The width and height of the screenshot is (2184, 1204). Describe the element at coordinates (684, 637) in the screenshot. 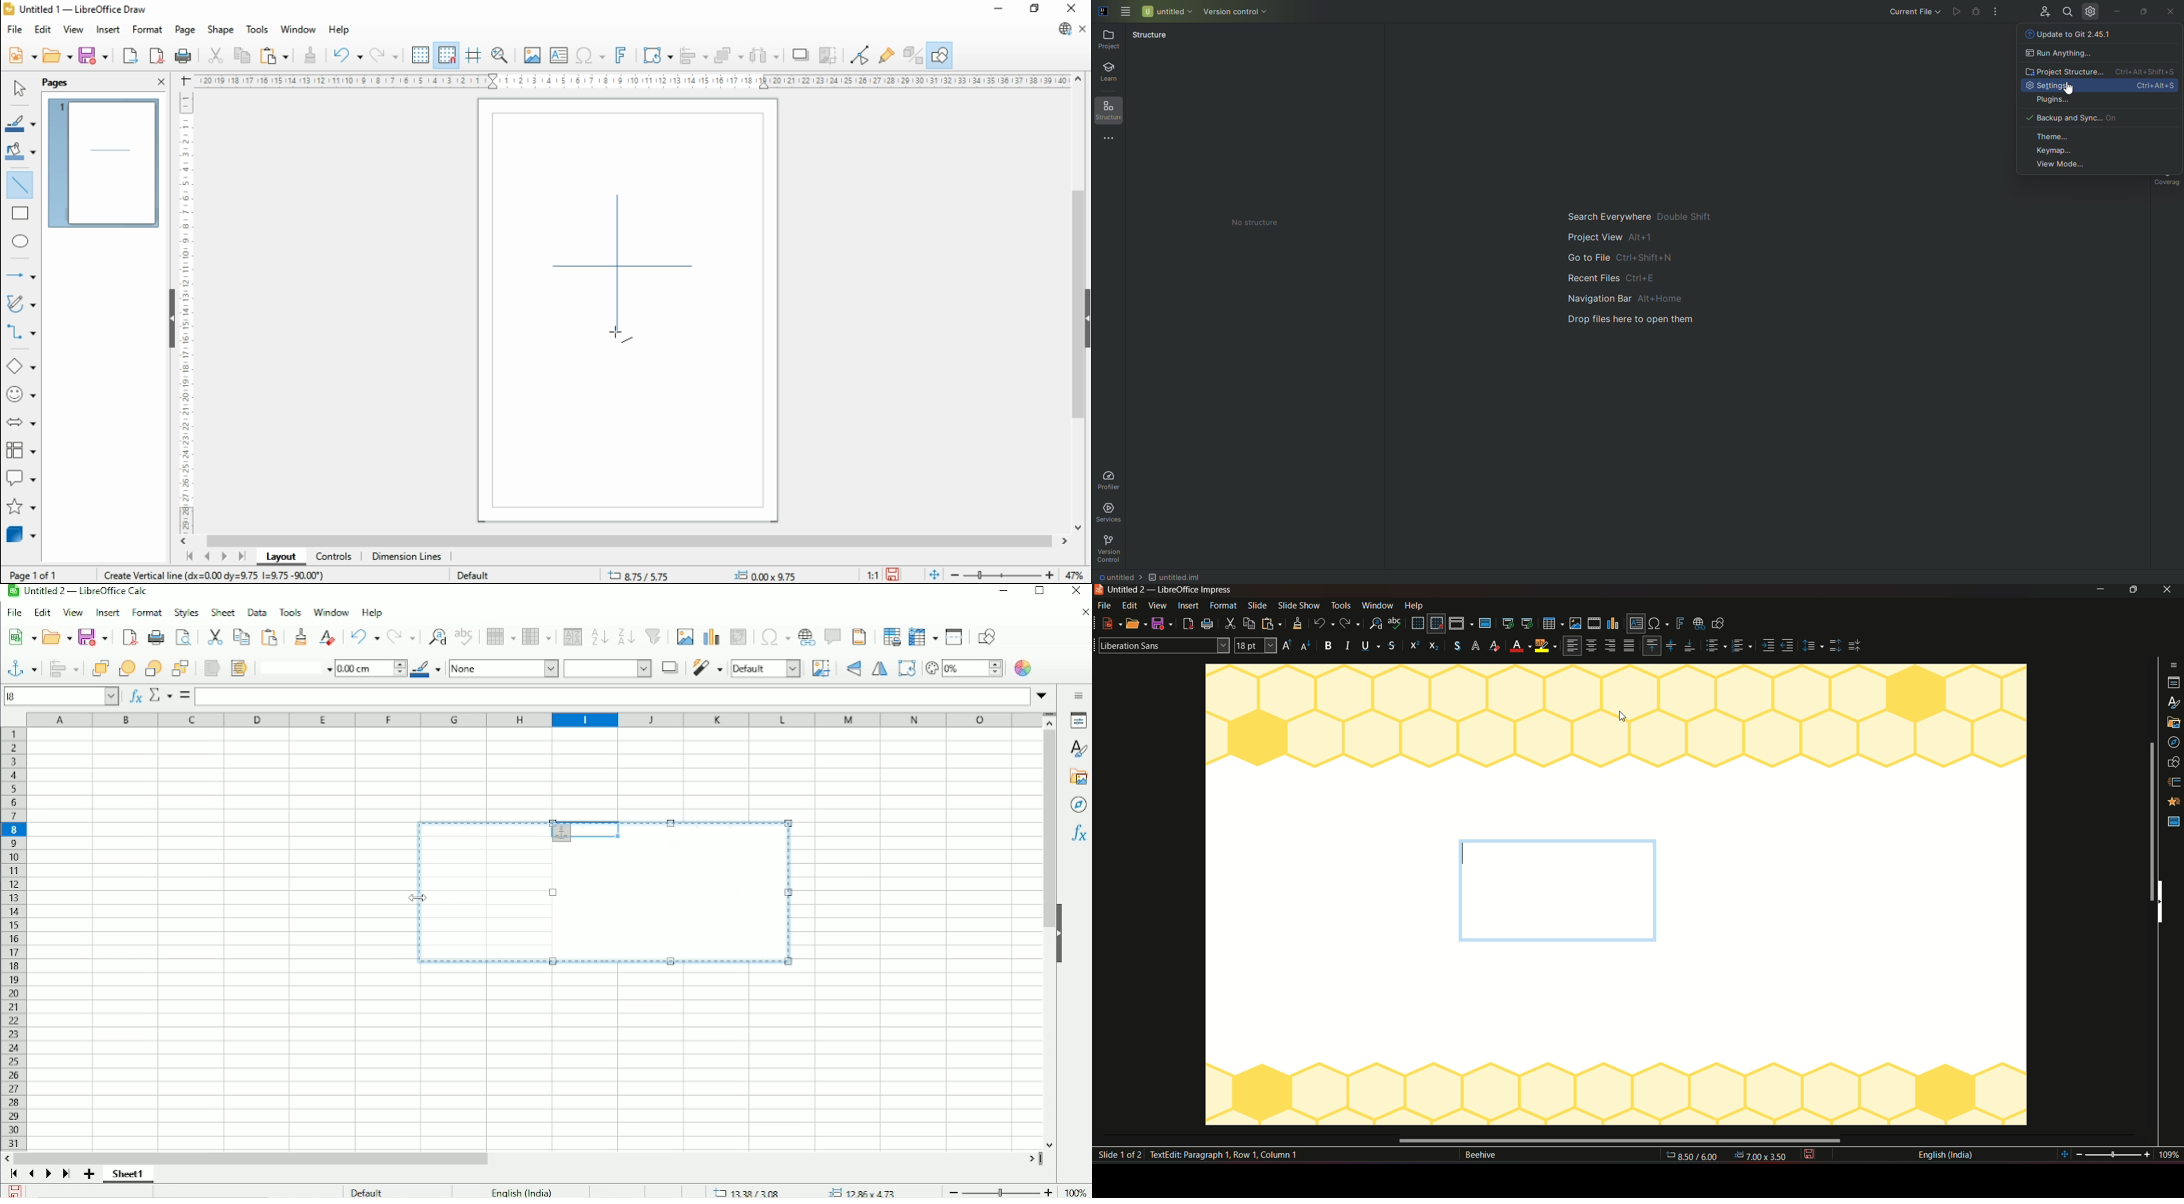

I see `Insert image` at that location.